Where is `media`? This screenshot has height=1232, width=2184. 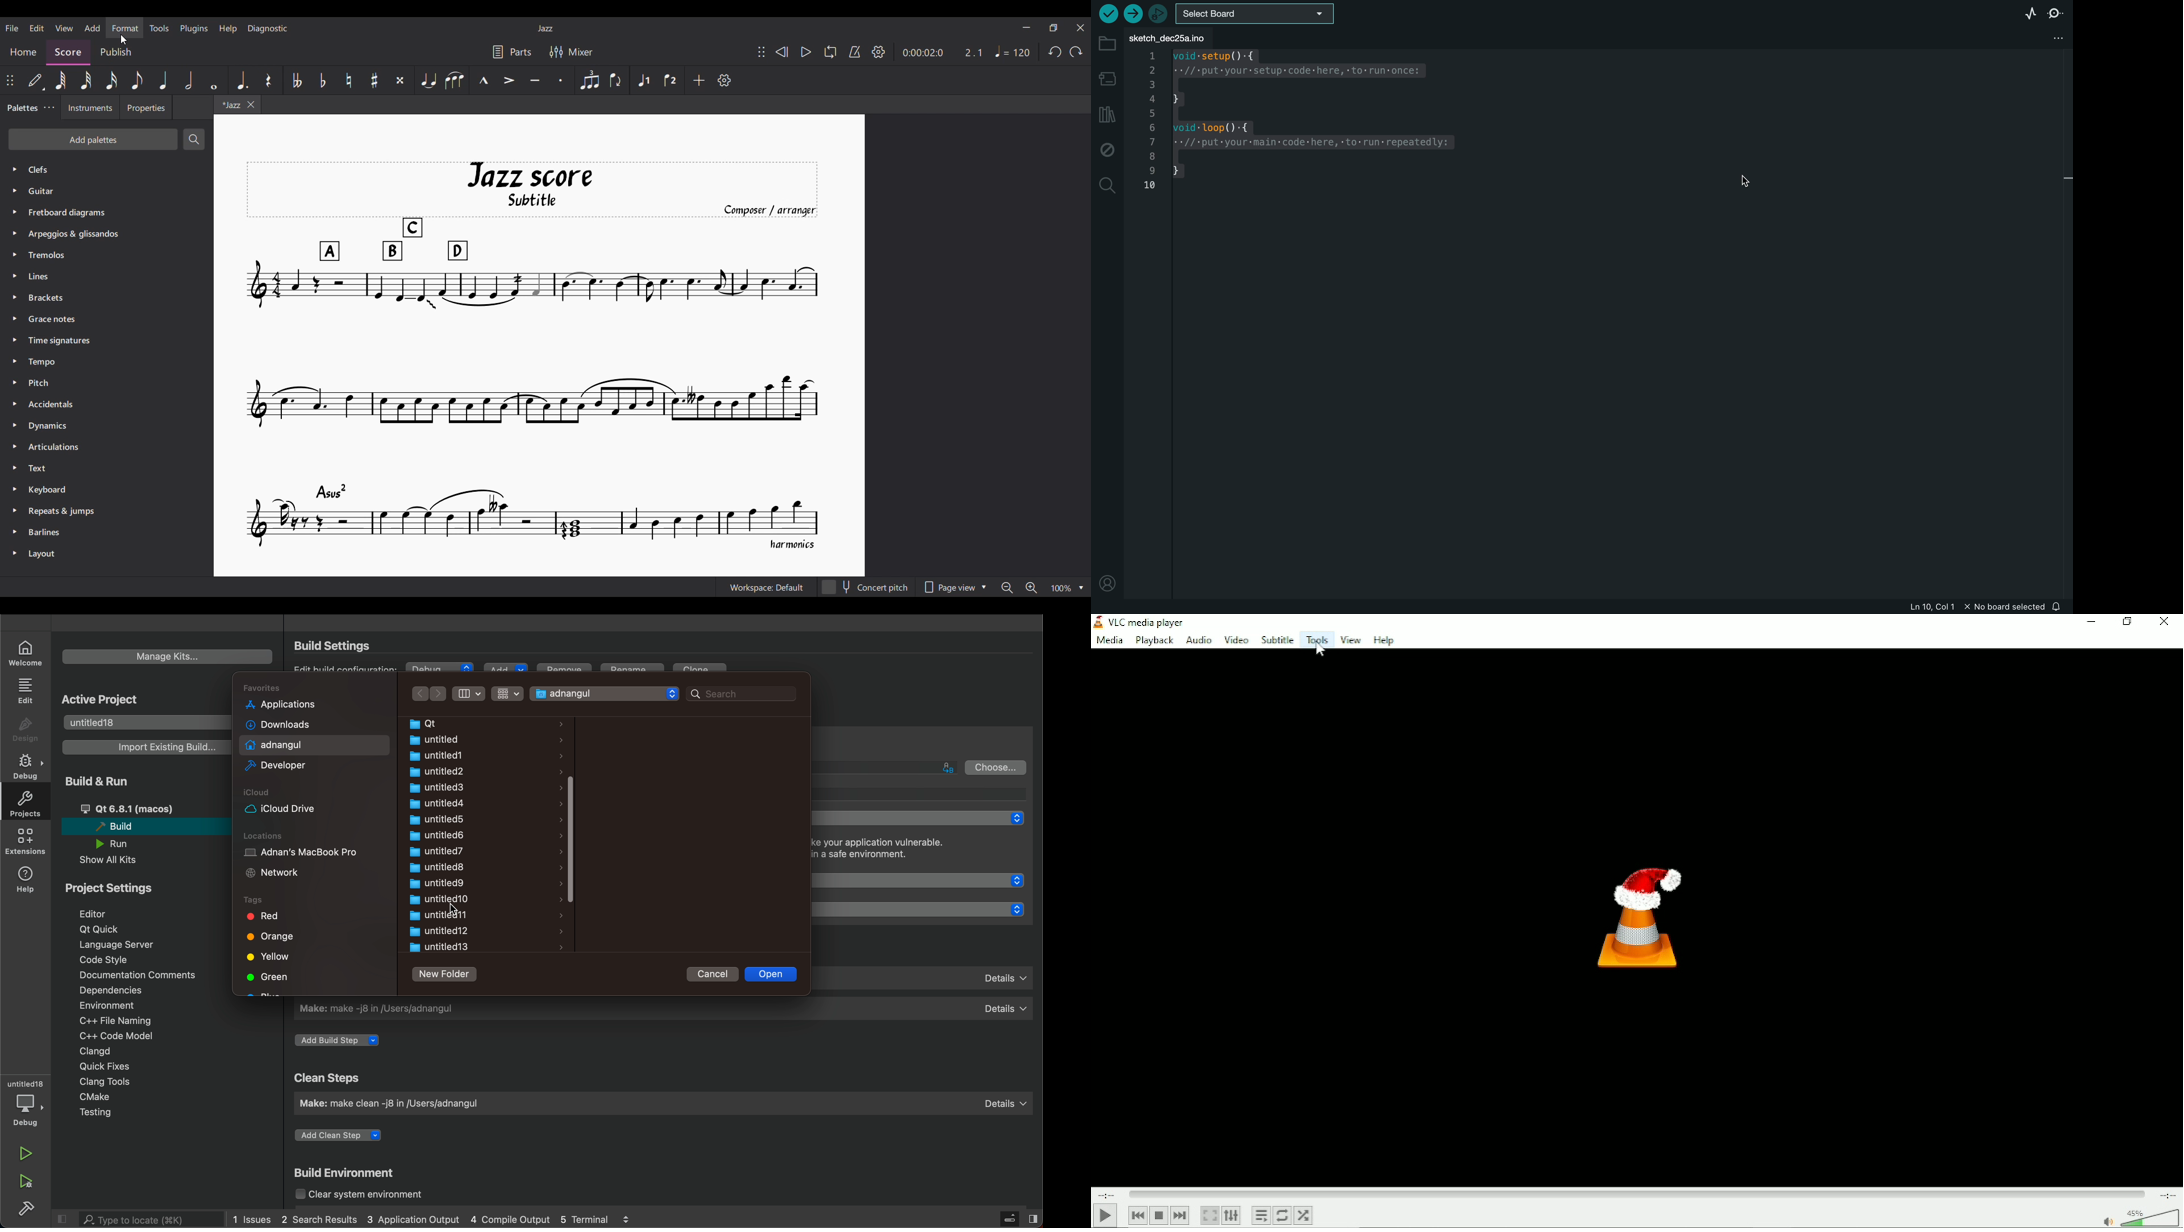 media is located at coordinates (1111, 641).